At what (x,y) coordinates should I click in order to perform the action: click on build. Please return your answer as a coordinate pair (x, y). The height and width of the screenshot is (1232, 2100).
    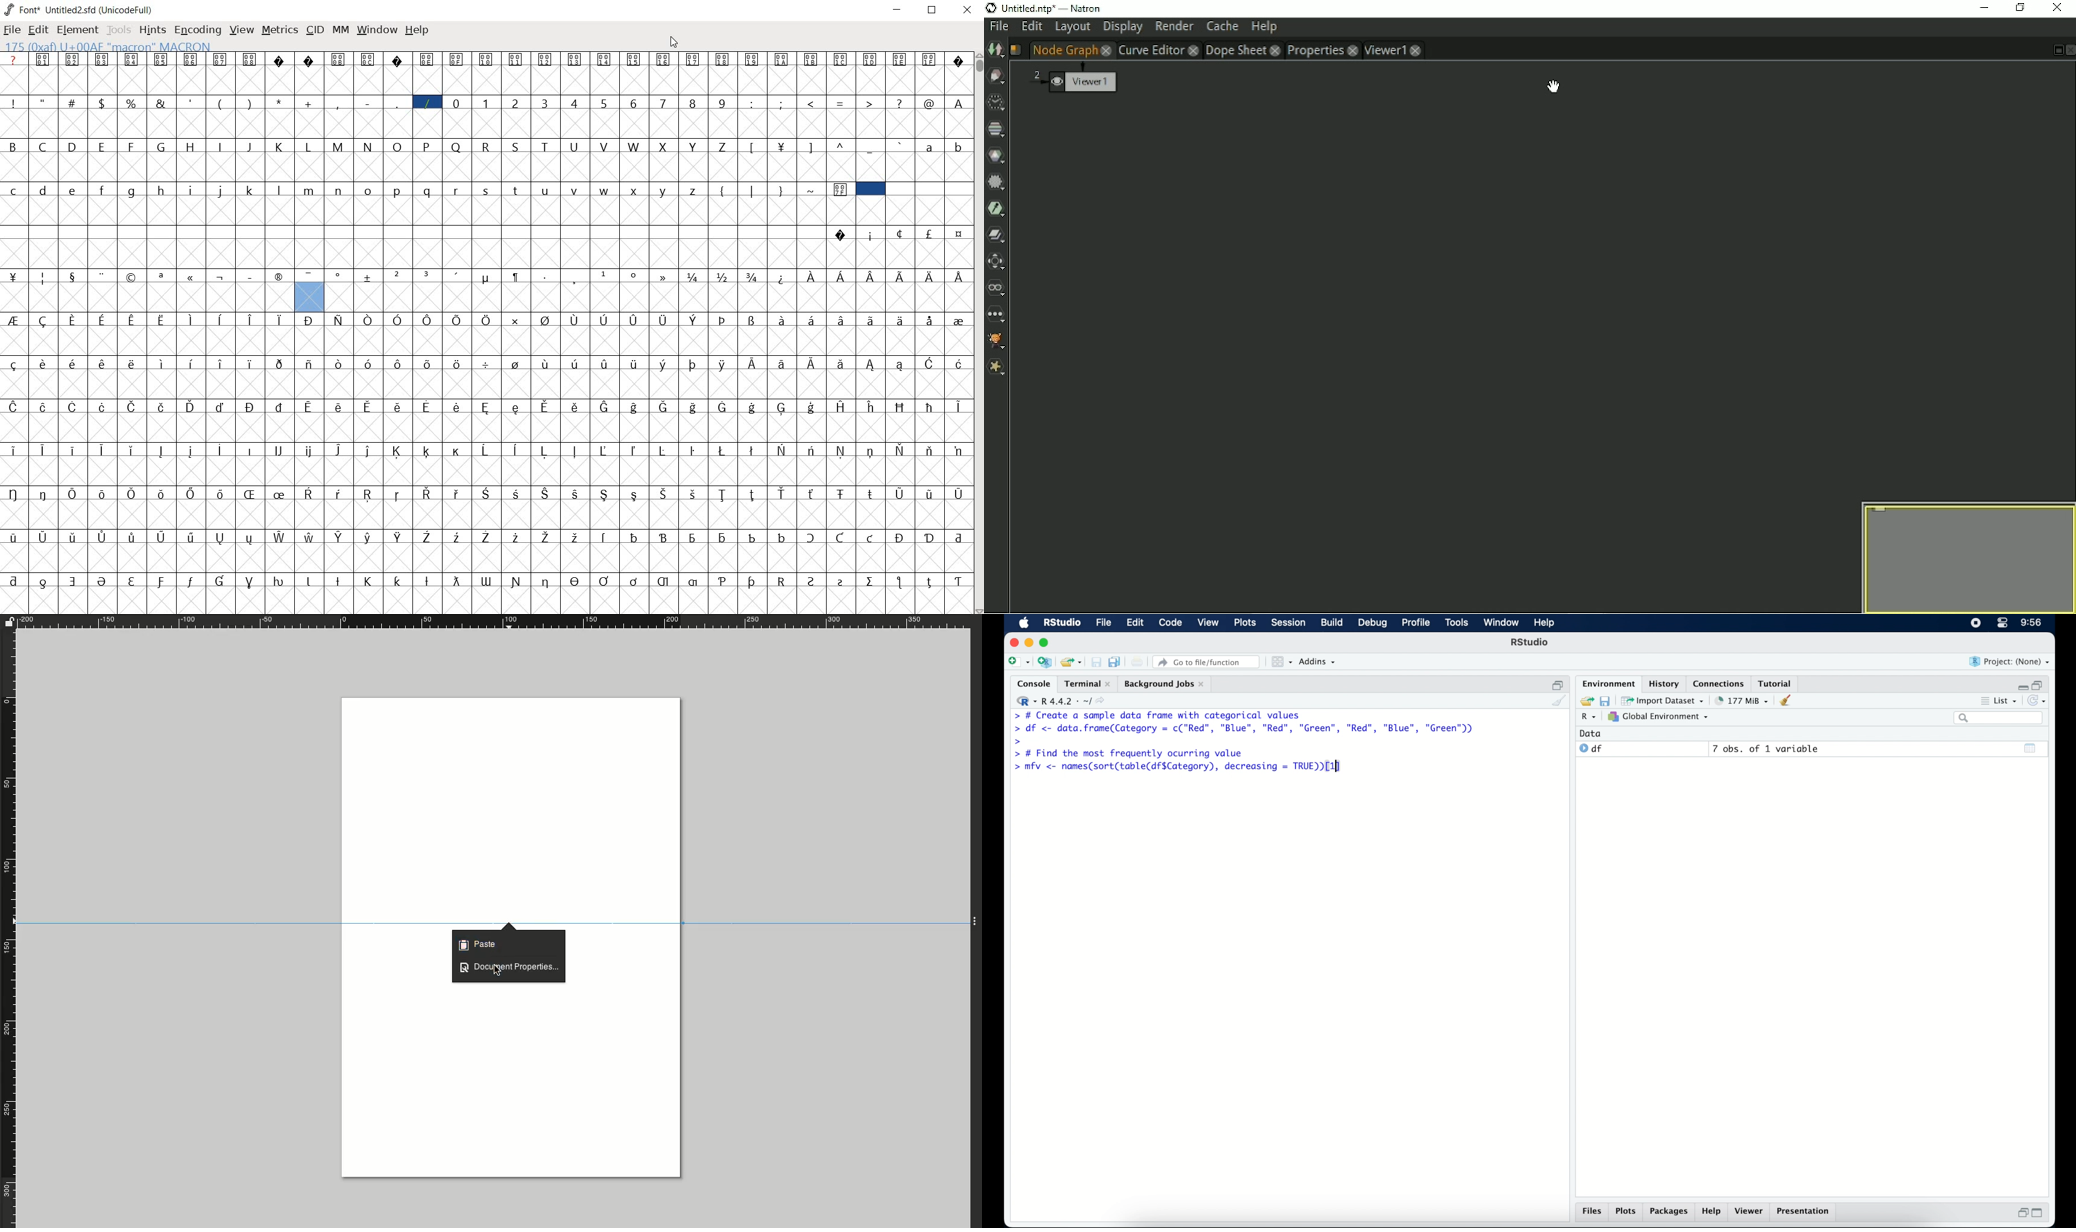
    Looking at the image, I should click on (1333, 623).